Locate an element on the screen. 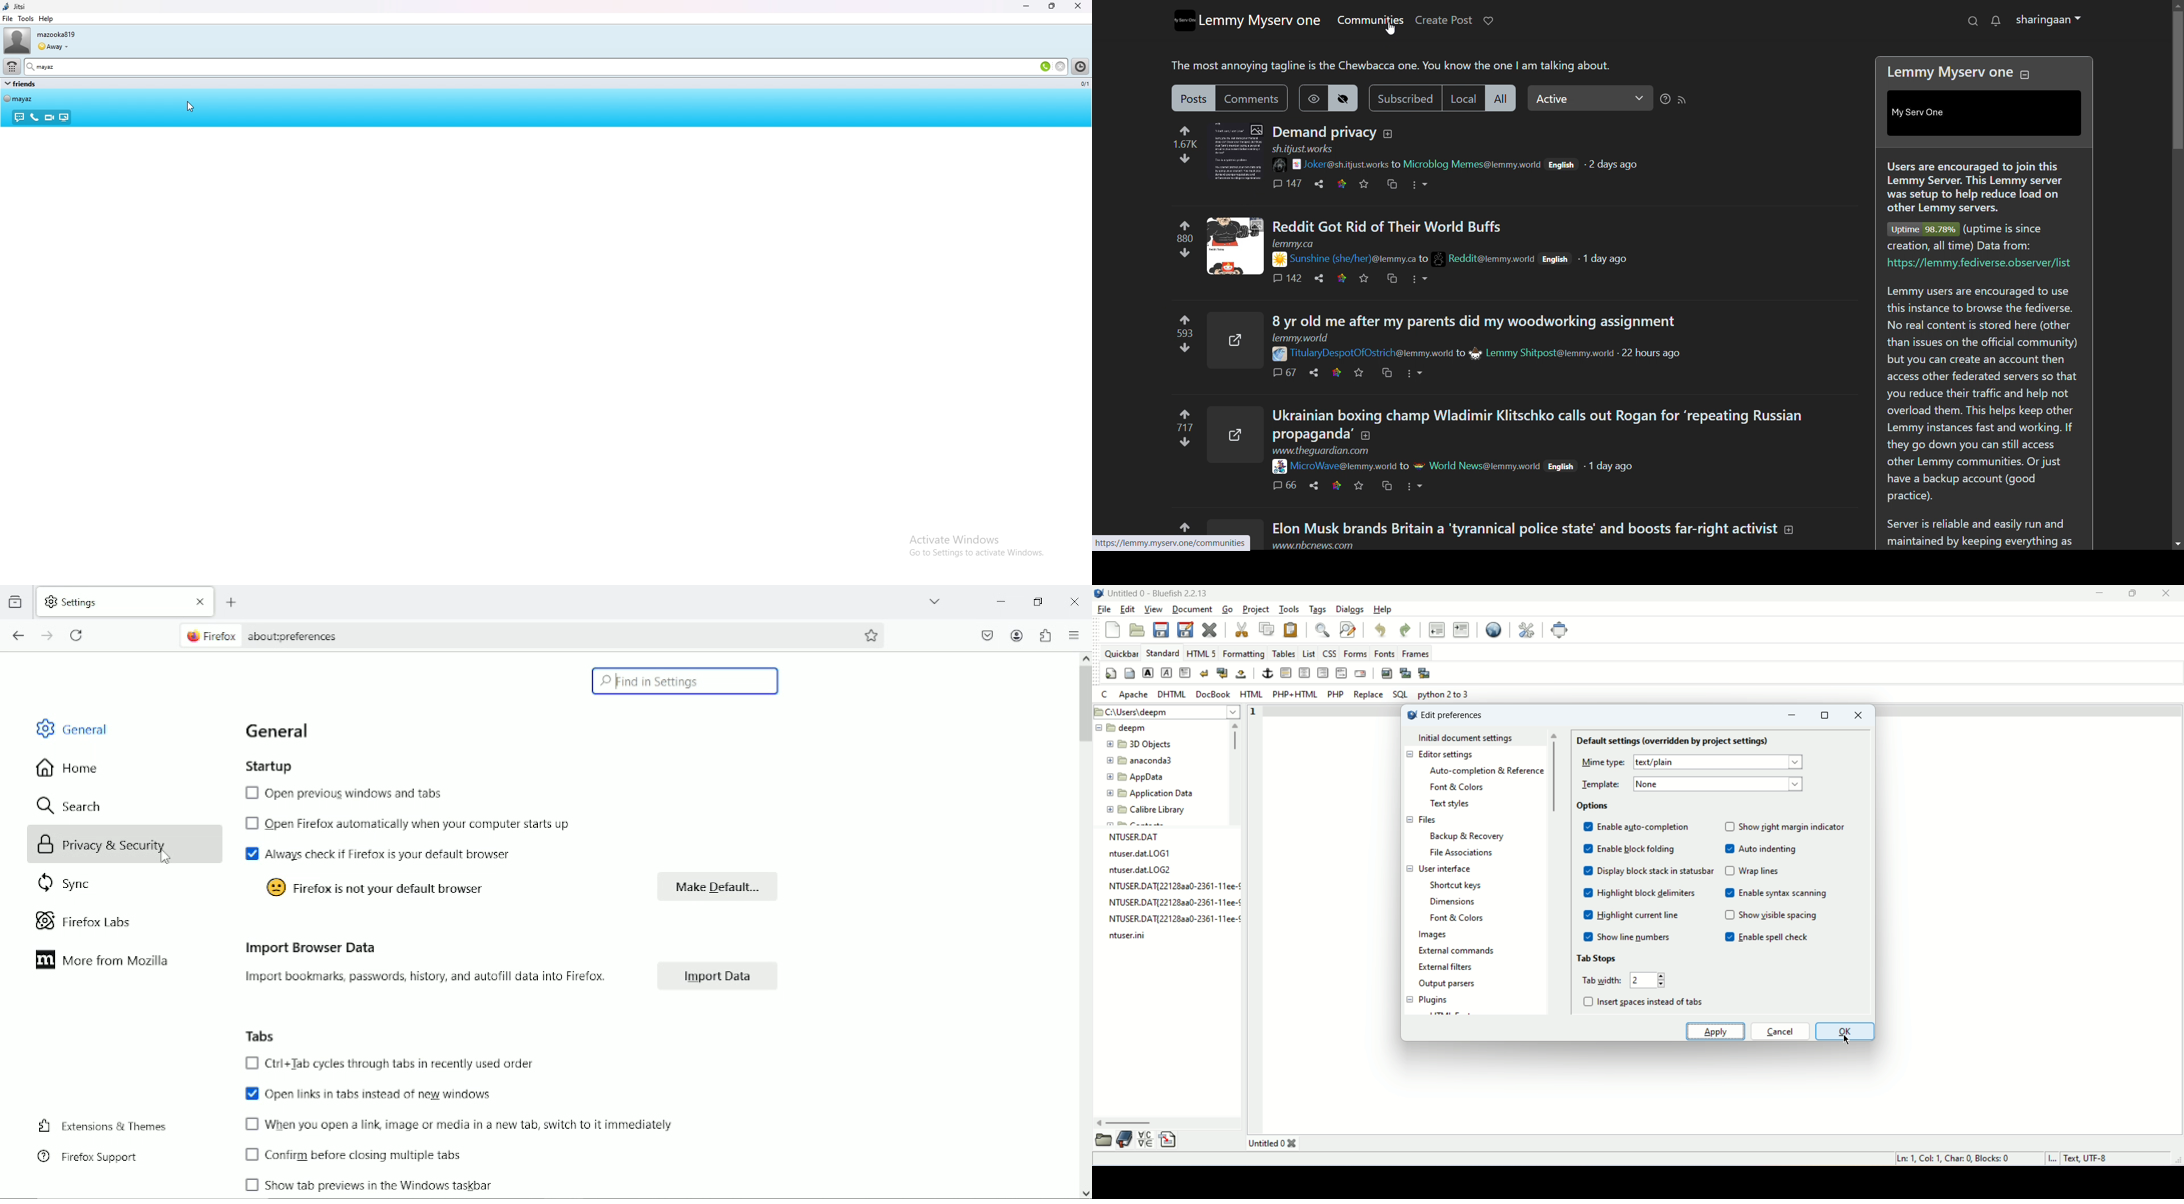 Image resolution: width=2184 pixels, height=1204 pixels. insert spaces instead of tabs is located at coordinates (1652, 1003).